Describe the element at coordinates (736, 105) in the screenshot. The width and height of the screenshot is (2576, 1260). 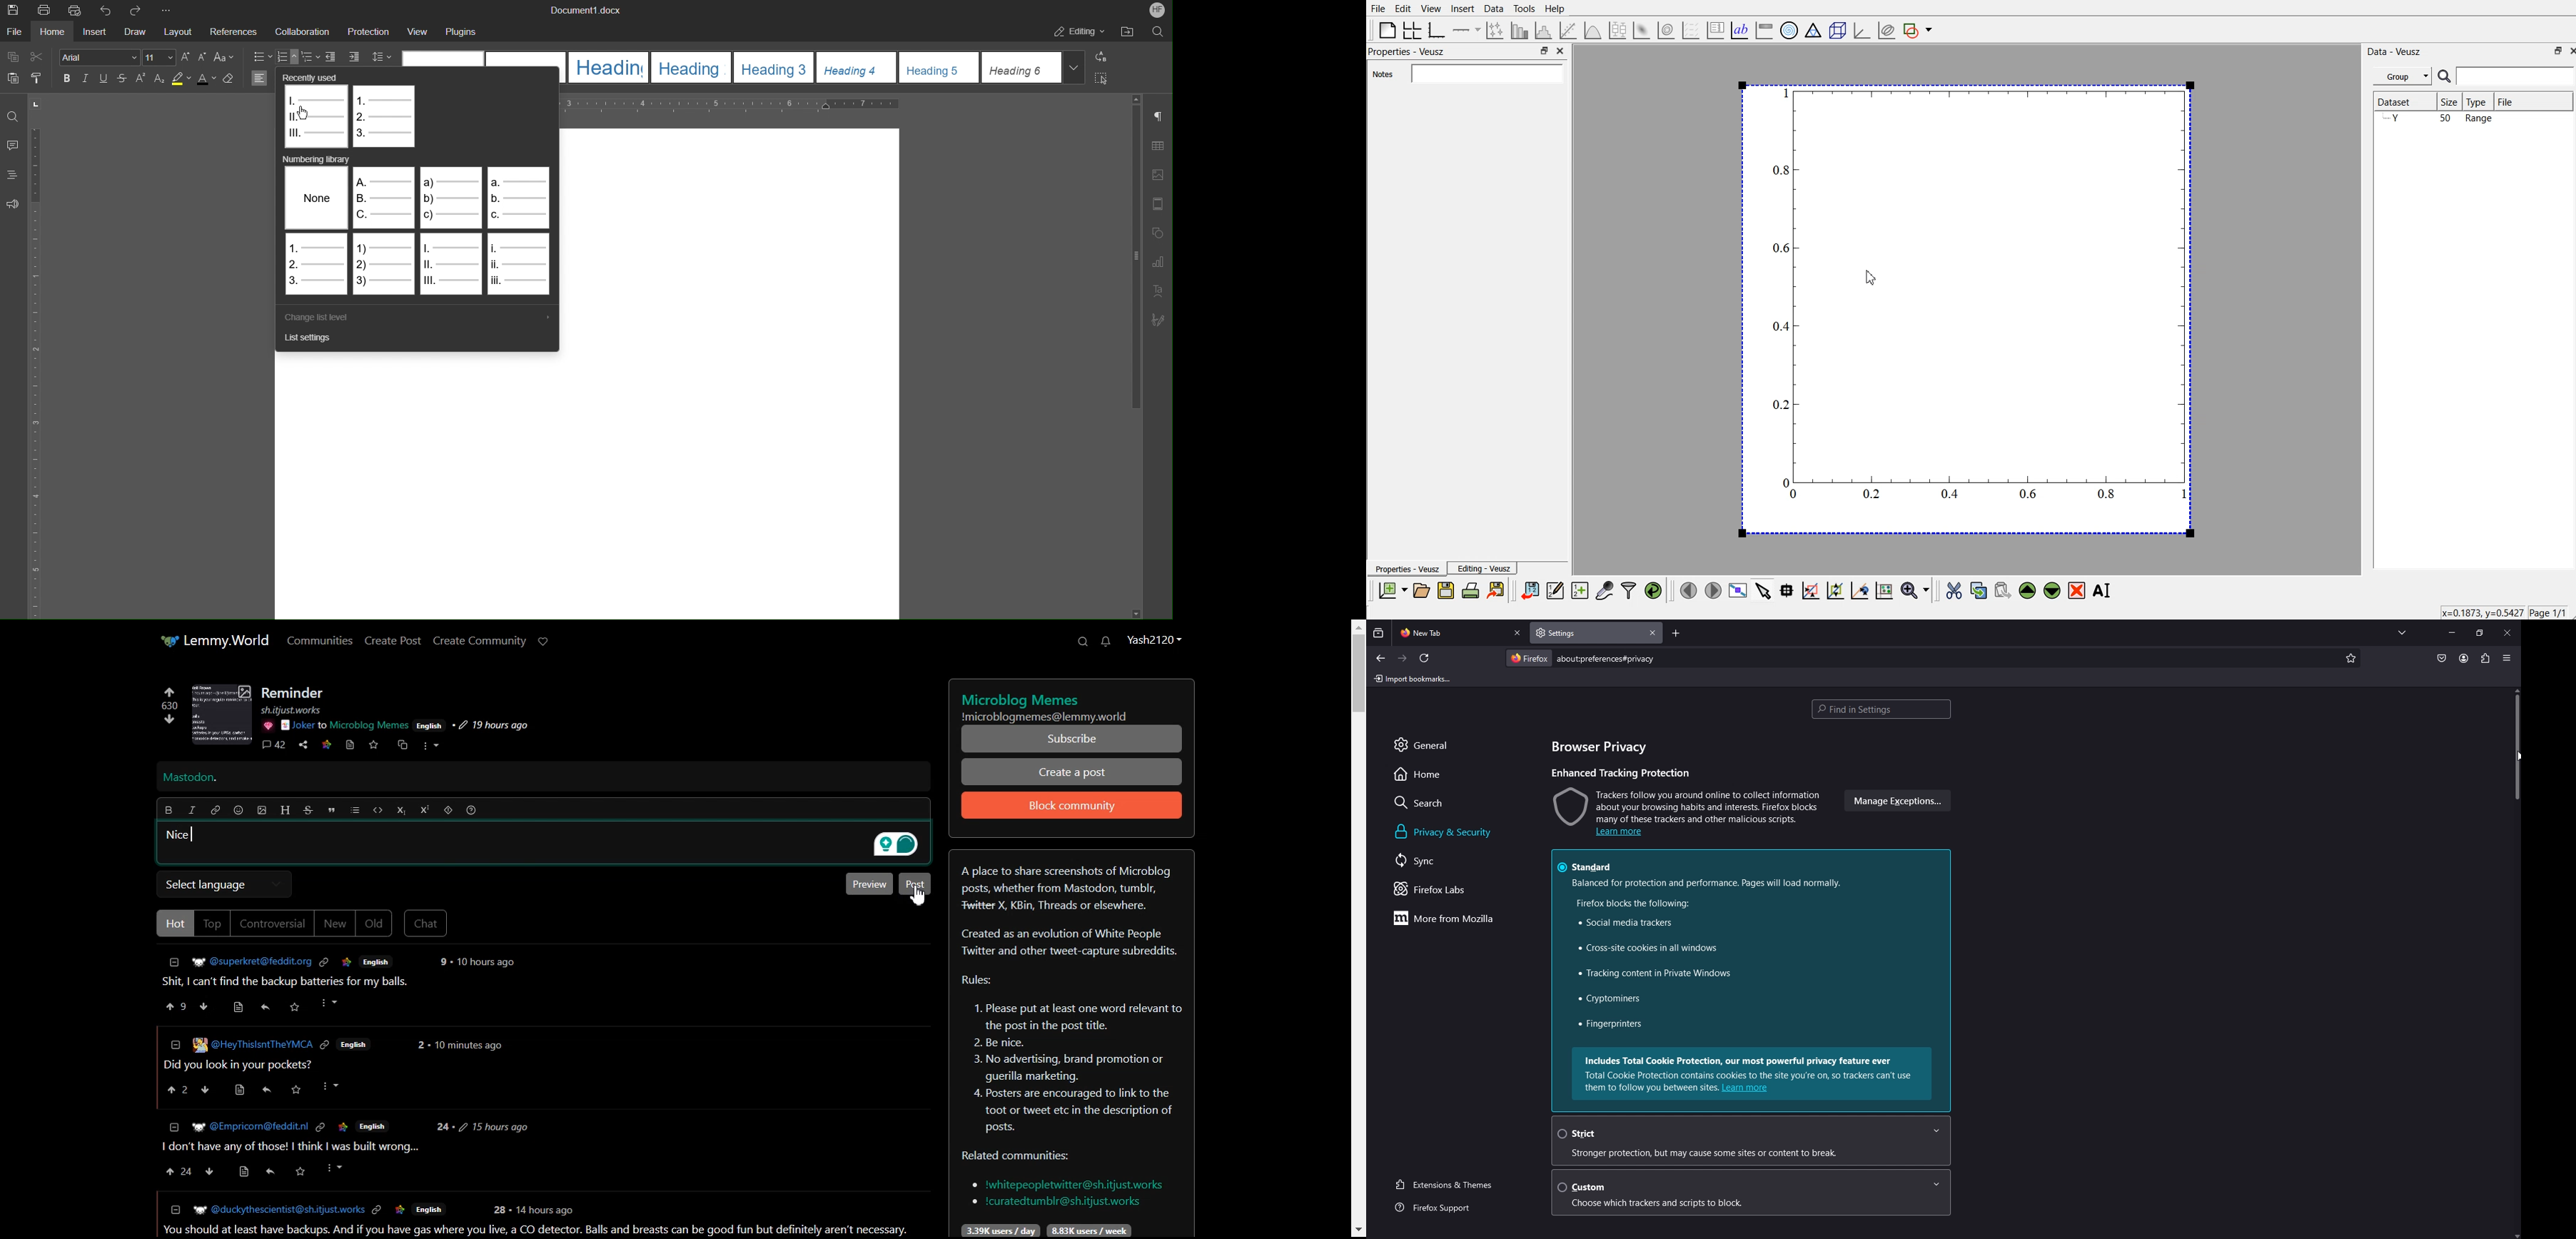
I see `Horizontal Ruler` at that location.